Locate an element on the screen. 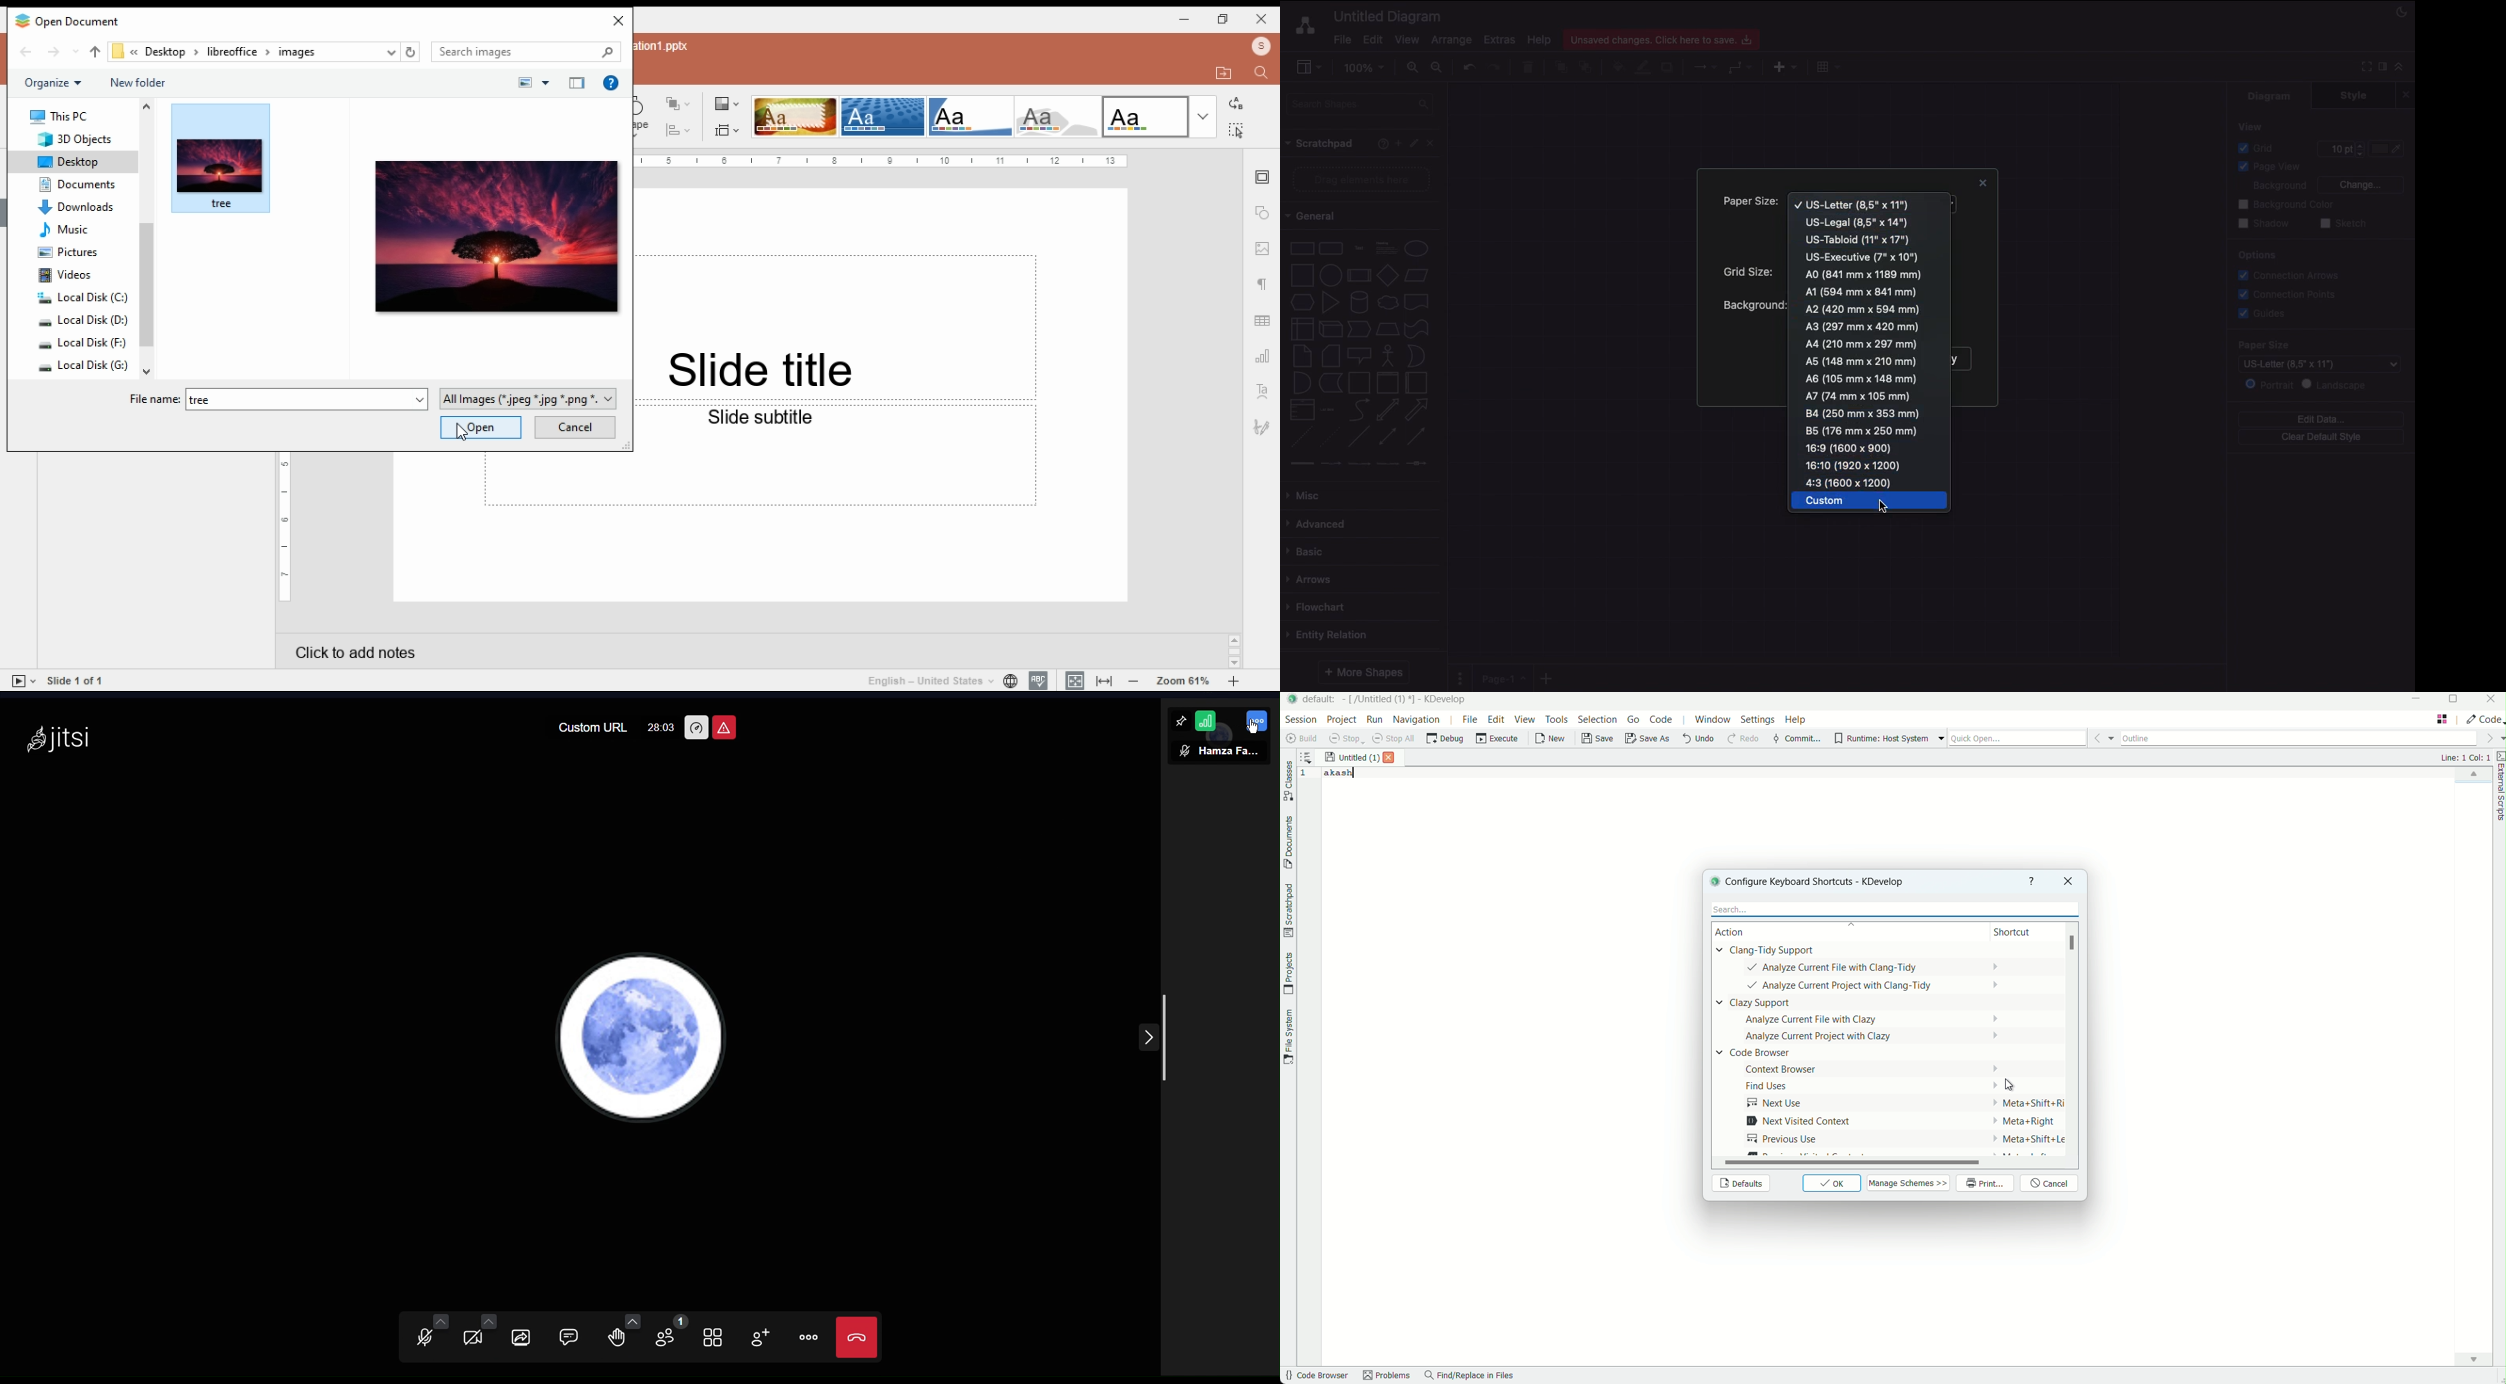  4:3 is located at coordinates (1854, 482).